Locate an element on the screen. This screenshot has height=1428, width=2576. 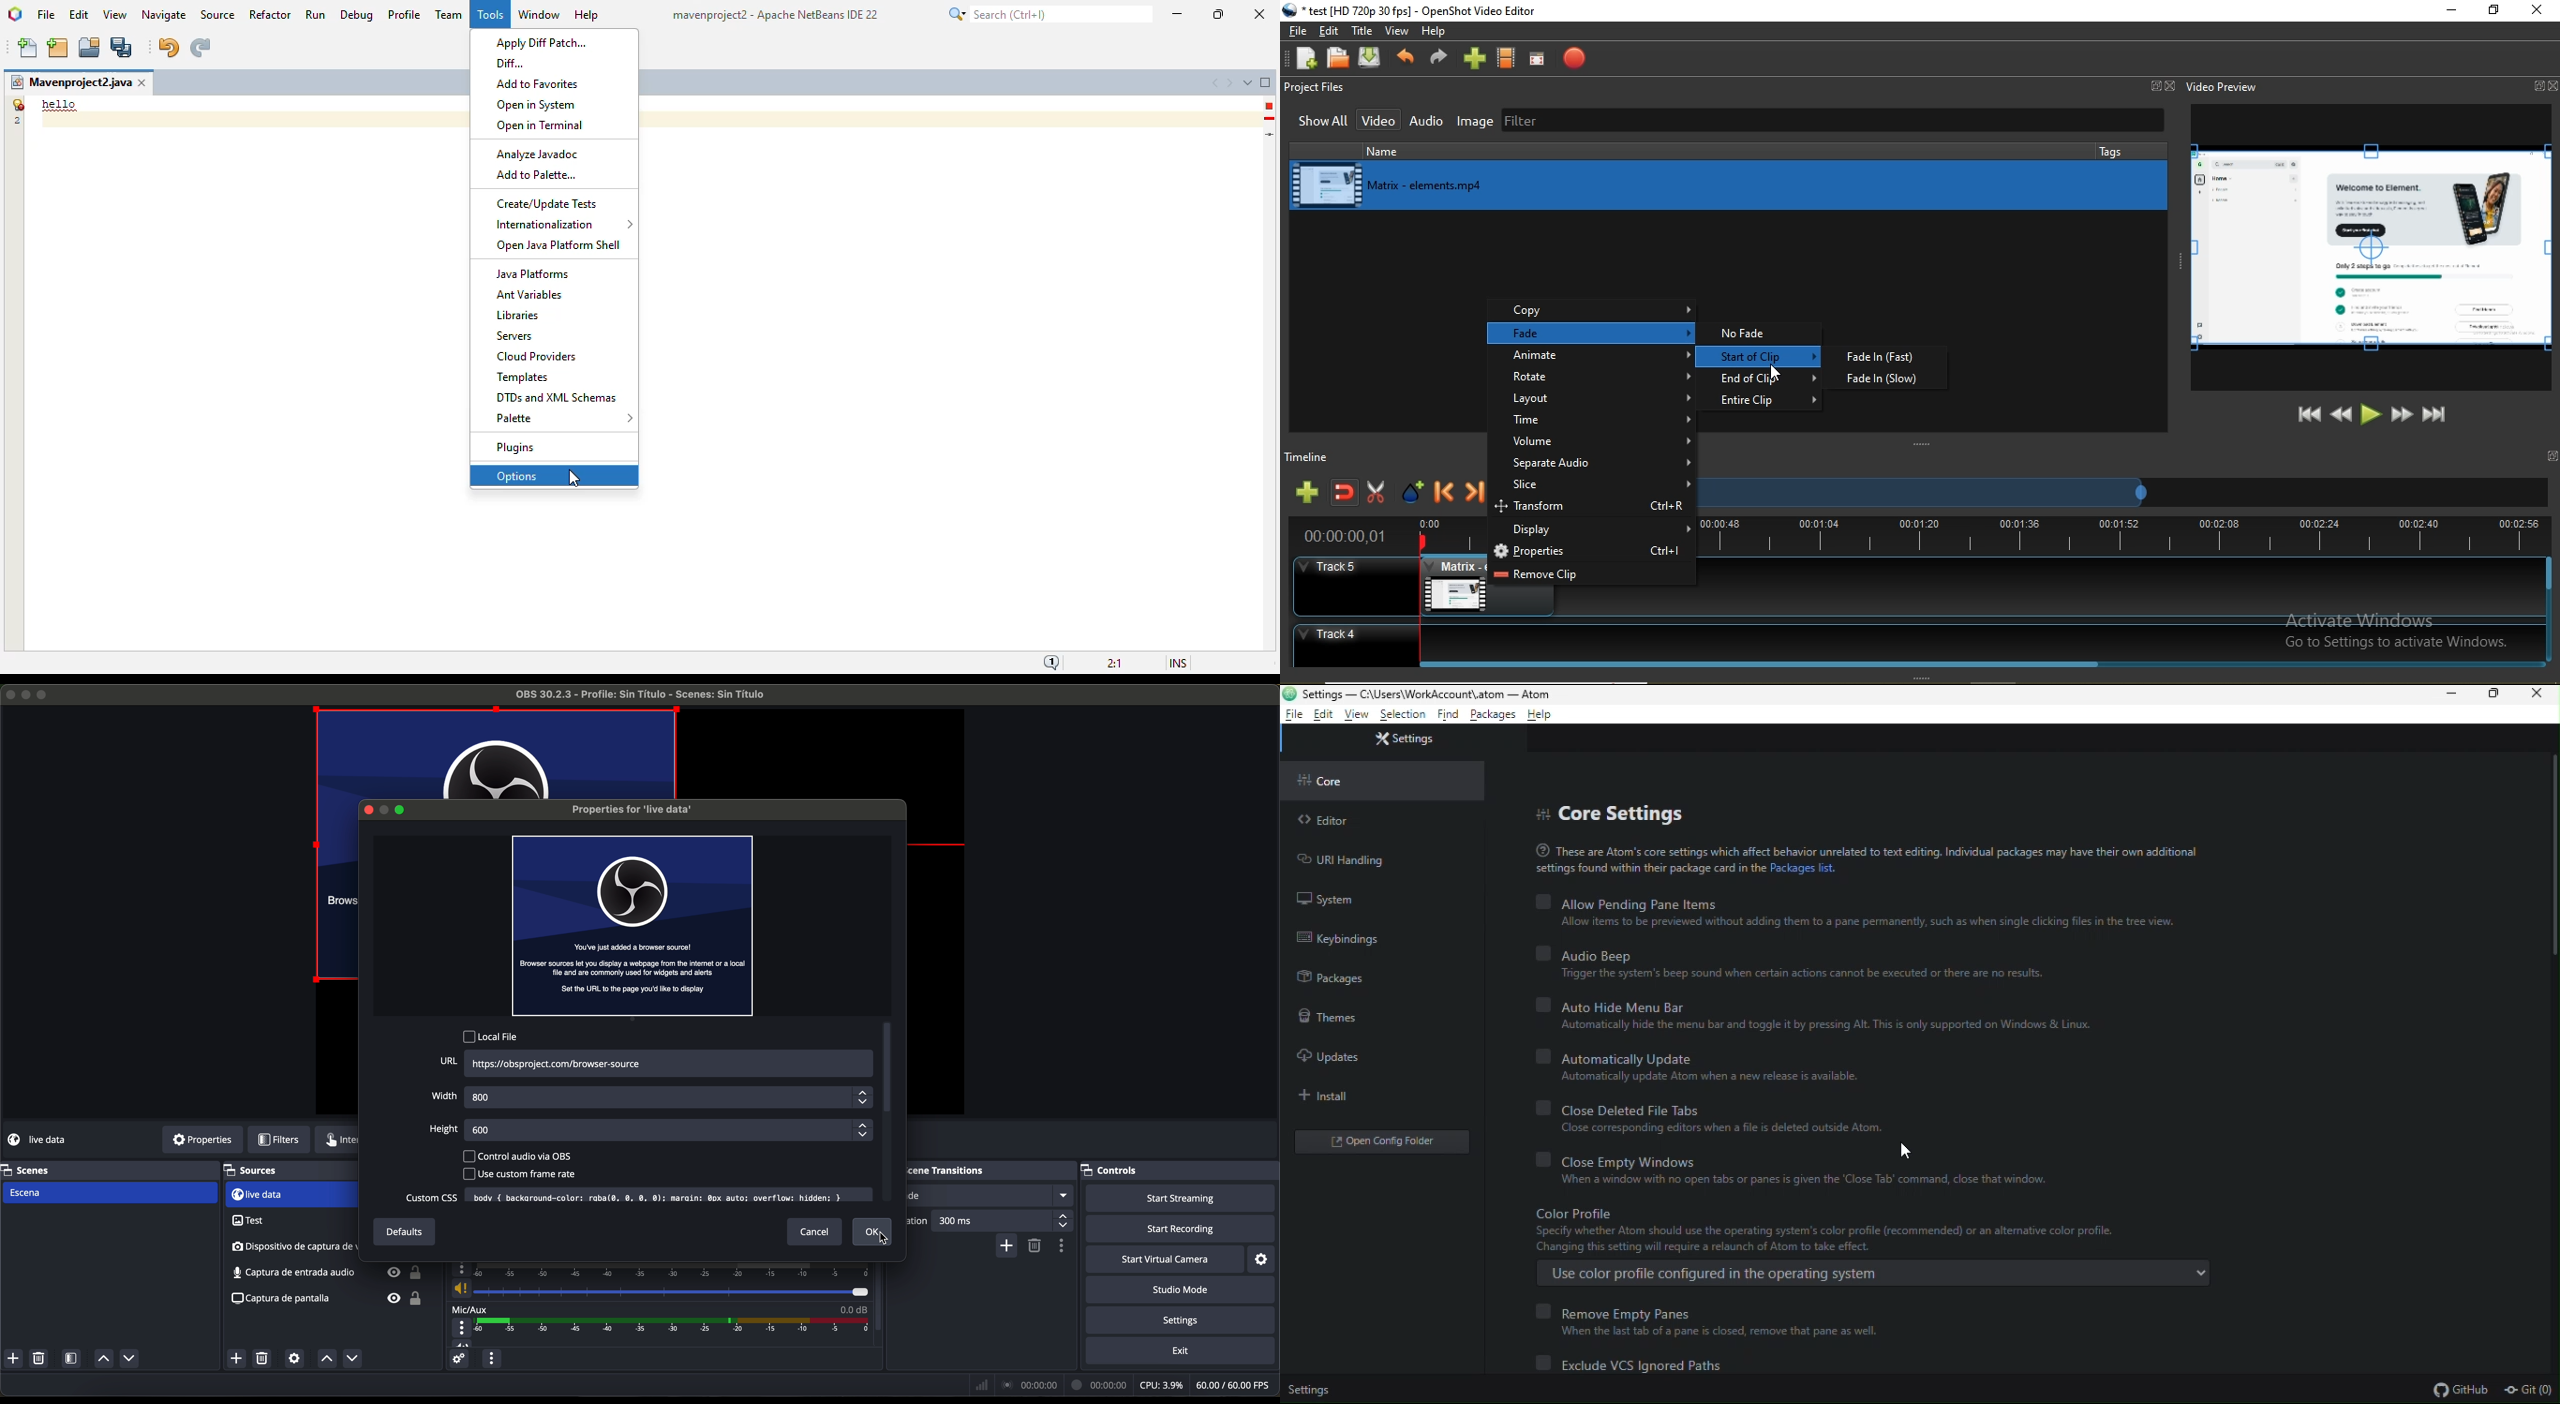
no fade is located at coordinates (1764, 333).